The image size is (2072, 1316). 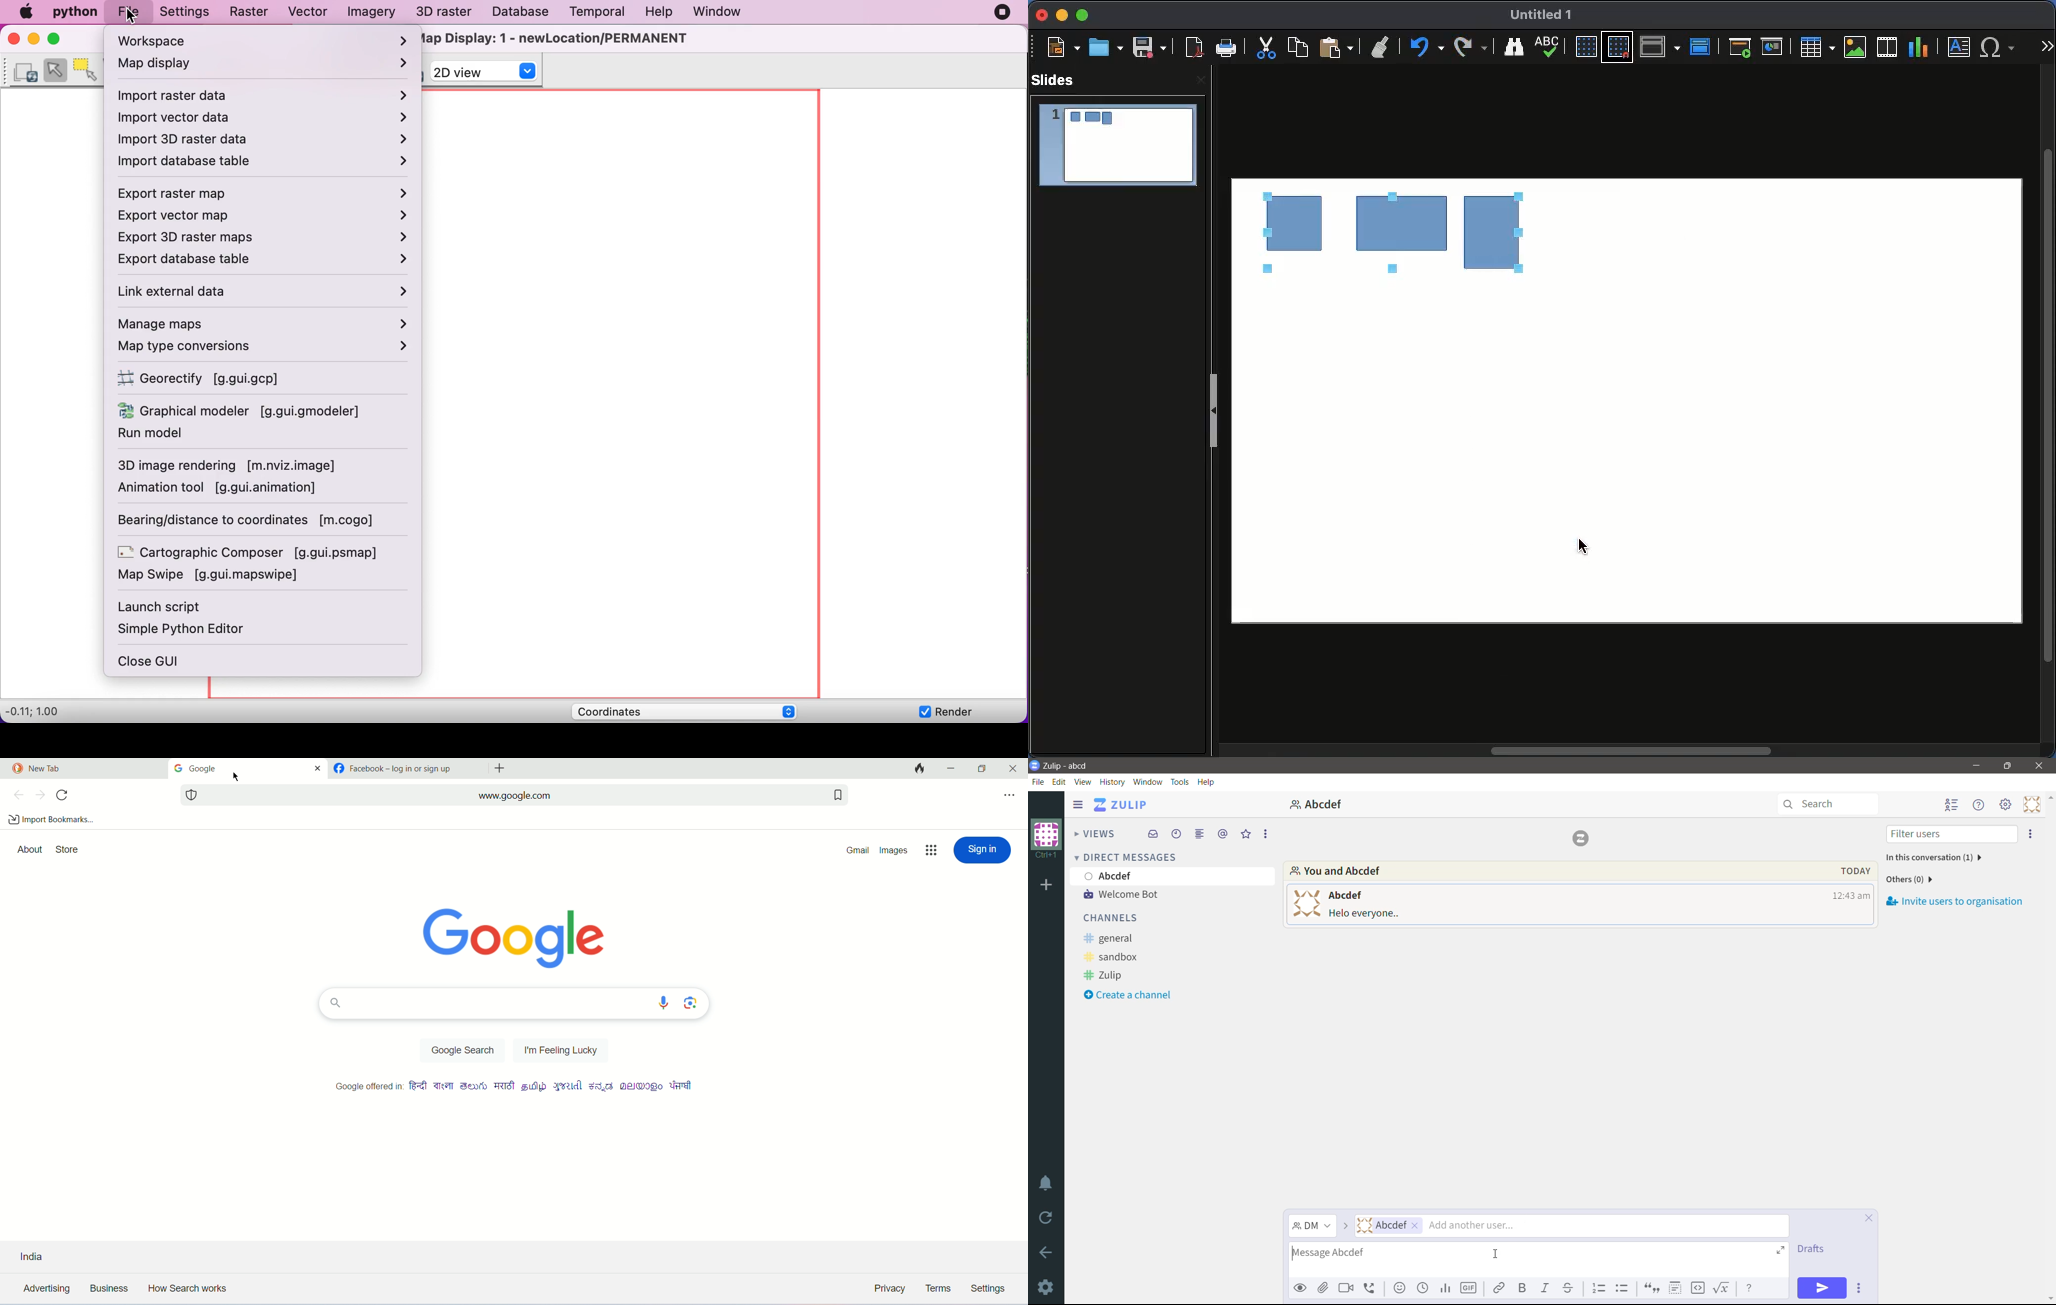 What do you see at coordinates (1954, 901) in the screenshot?
I see `Invite users to organization` at bounding box center [1954, 901].